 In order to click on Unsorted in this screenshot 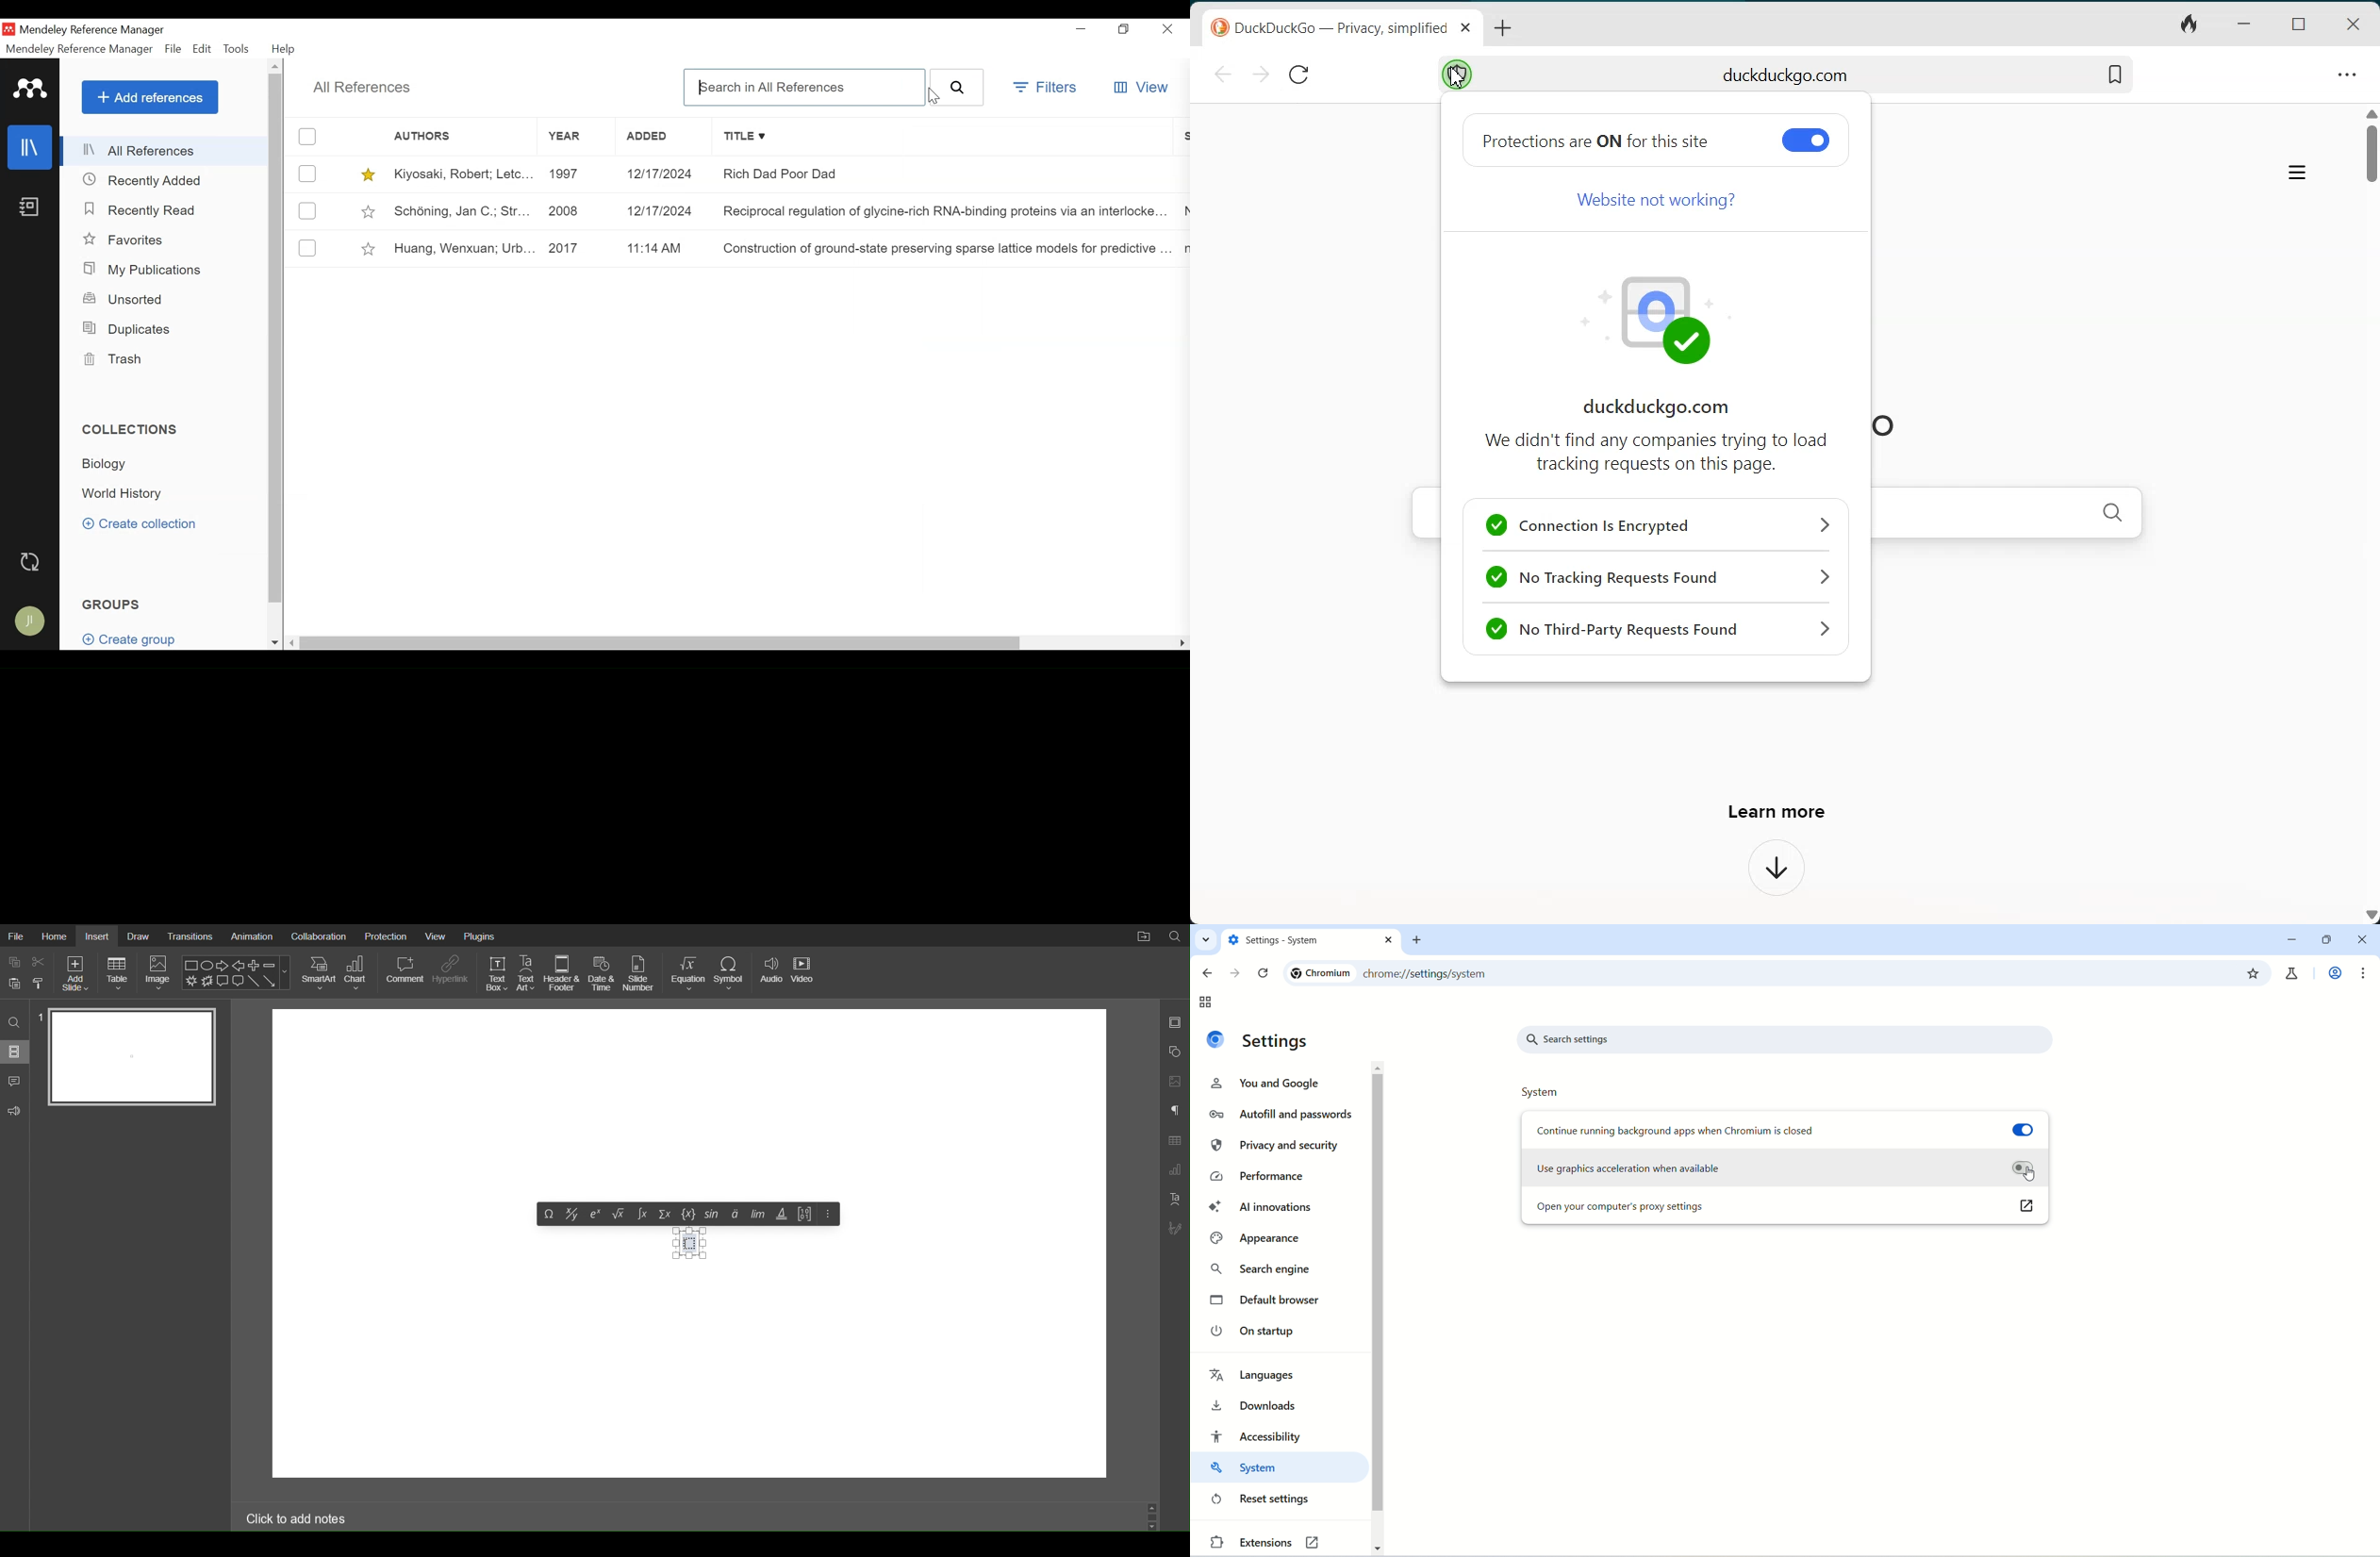, I will do `click(130, 299)`.